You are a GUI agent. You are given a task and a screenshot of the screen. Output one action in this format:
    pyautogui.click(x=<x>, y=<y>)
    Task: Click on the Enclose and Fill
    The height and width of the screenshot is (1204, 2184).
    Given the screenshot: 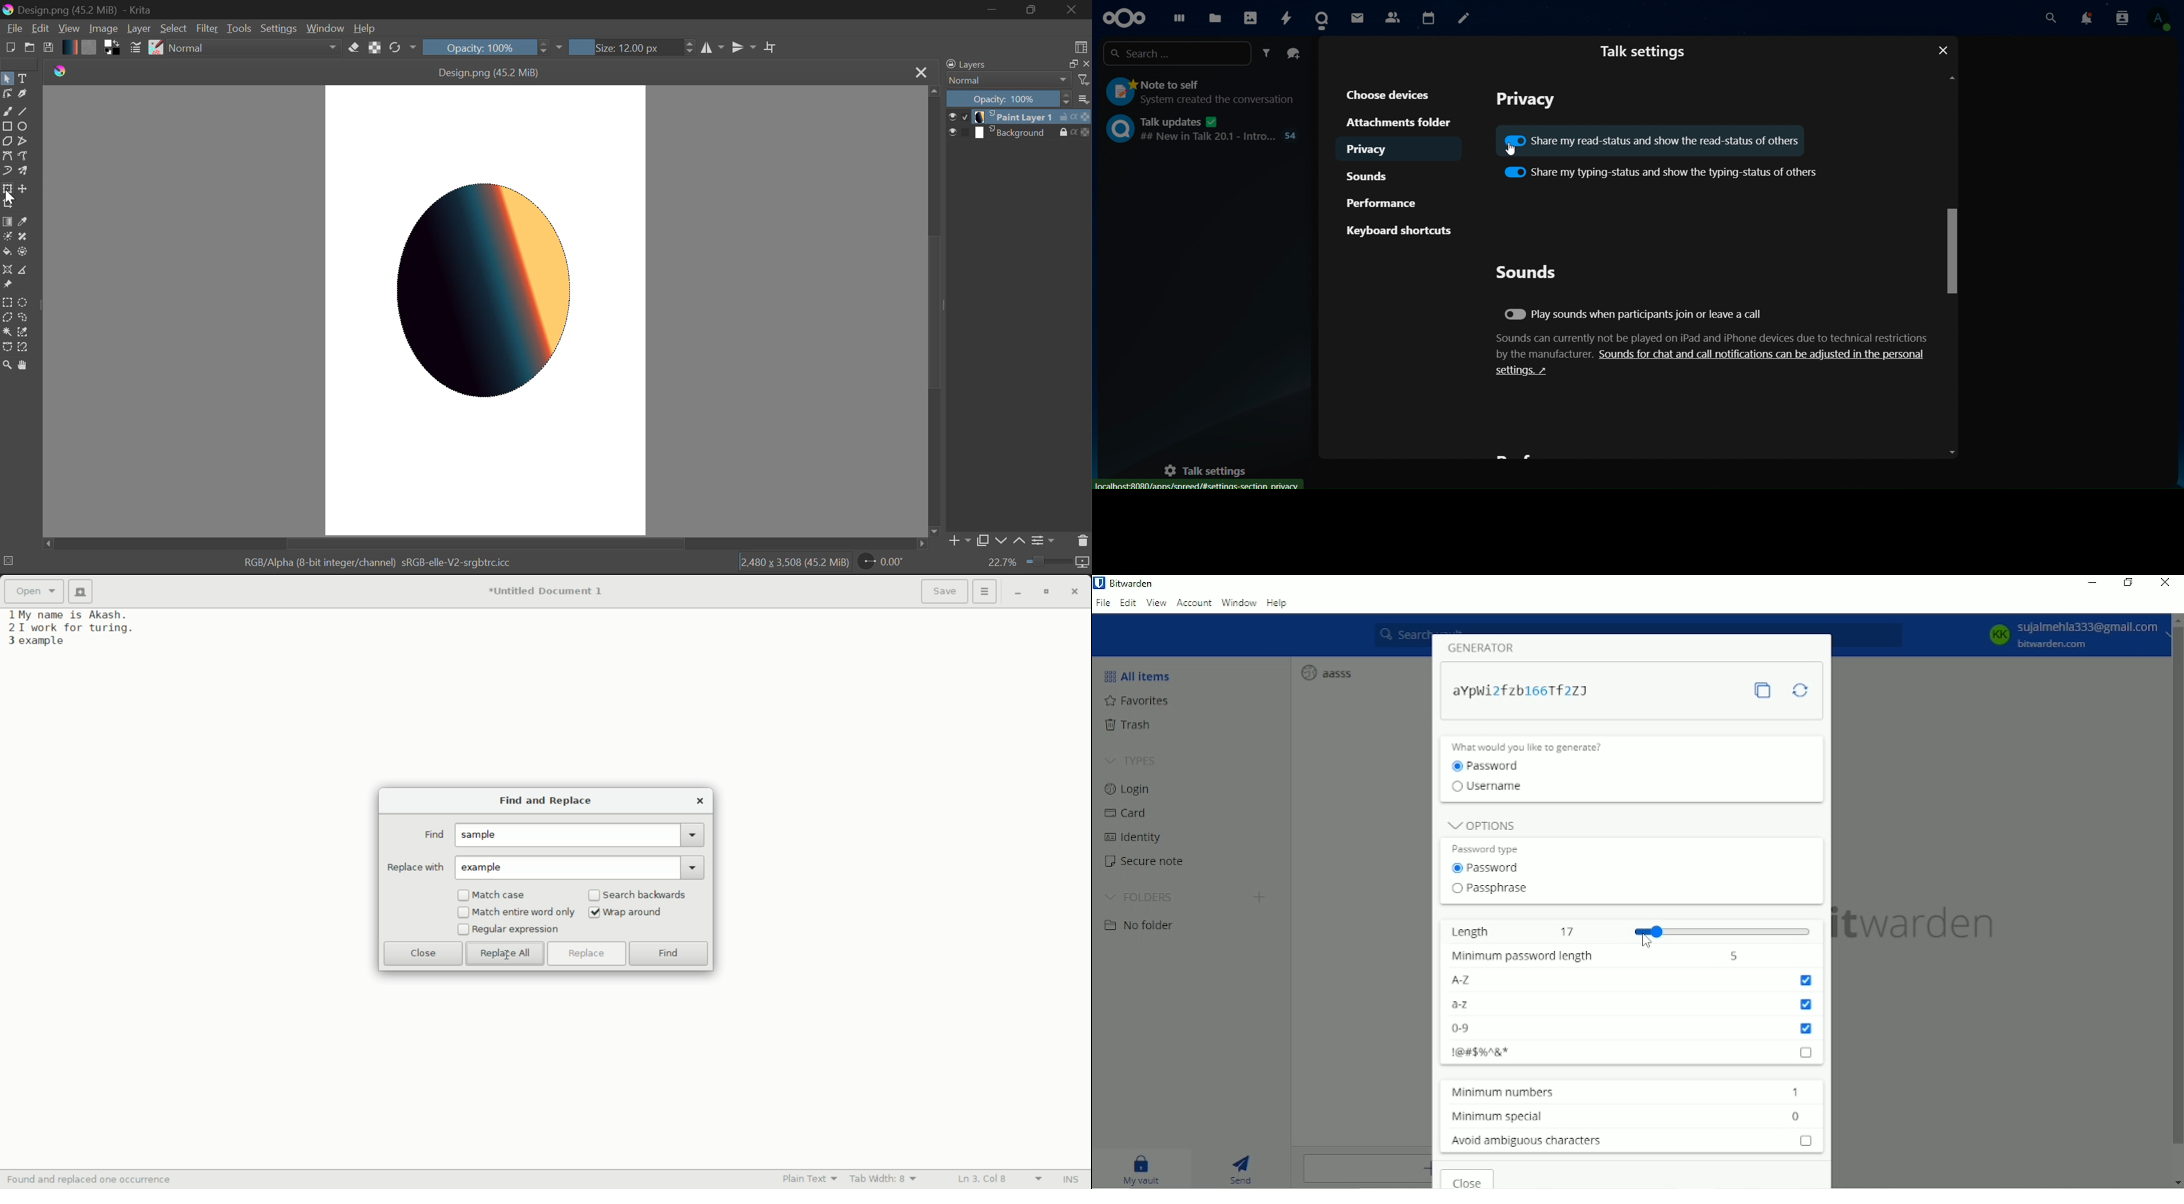 What is the action you would take?
    pyautogui.click(x=22, y=252)
    